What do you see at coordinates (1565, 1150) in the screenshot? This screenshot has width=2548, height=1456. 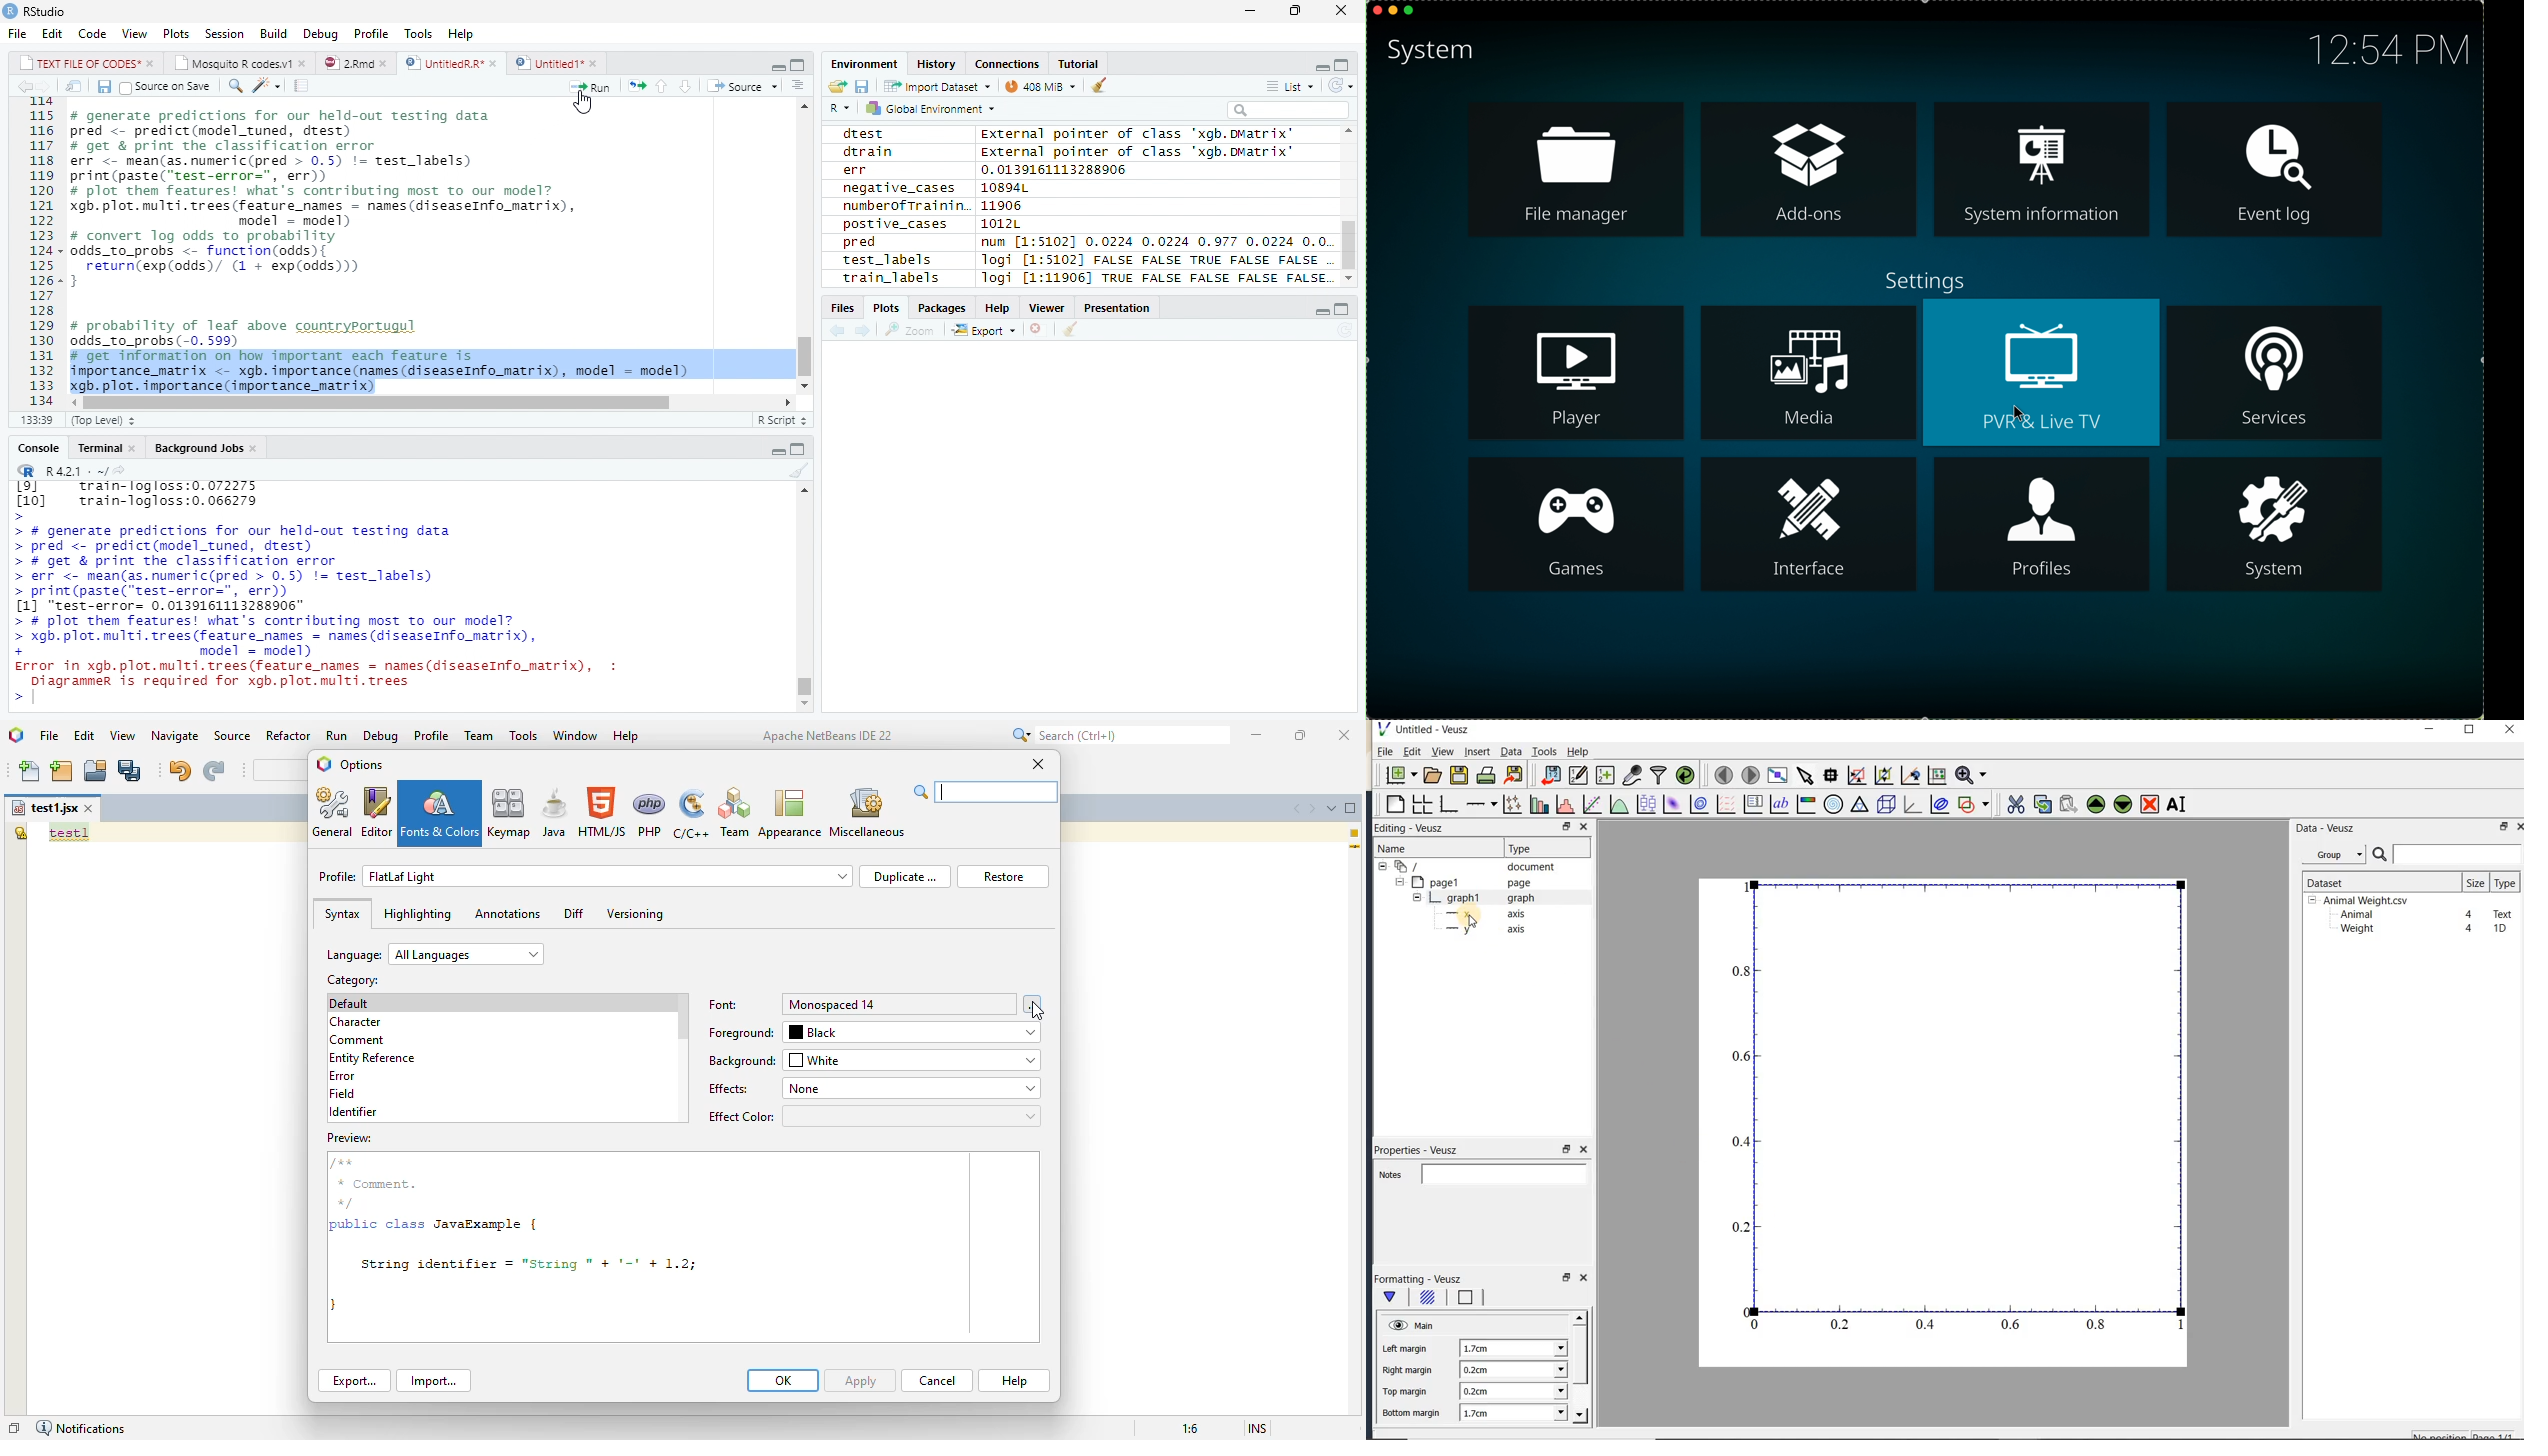 I see `restore` at bounding box center [1565, 1150].